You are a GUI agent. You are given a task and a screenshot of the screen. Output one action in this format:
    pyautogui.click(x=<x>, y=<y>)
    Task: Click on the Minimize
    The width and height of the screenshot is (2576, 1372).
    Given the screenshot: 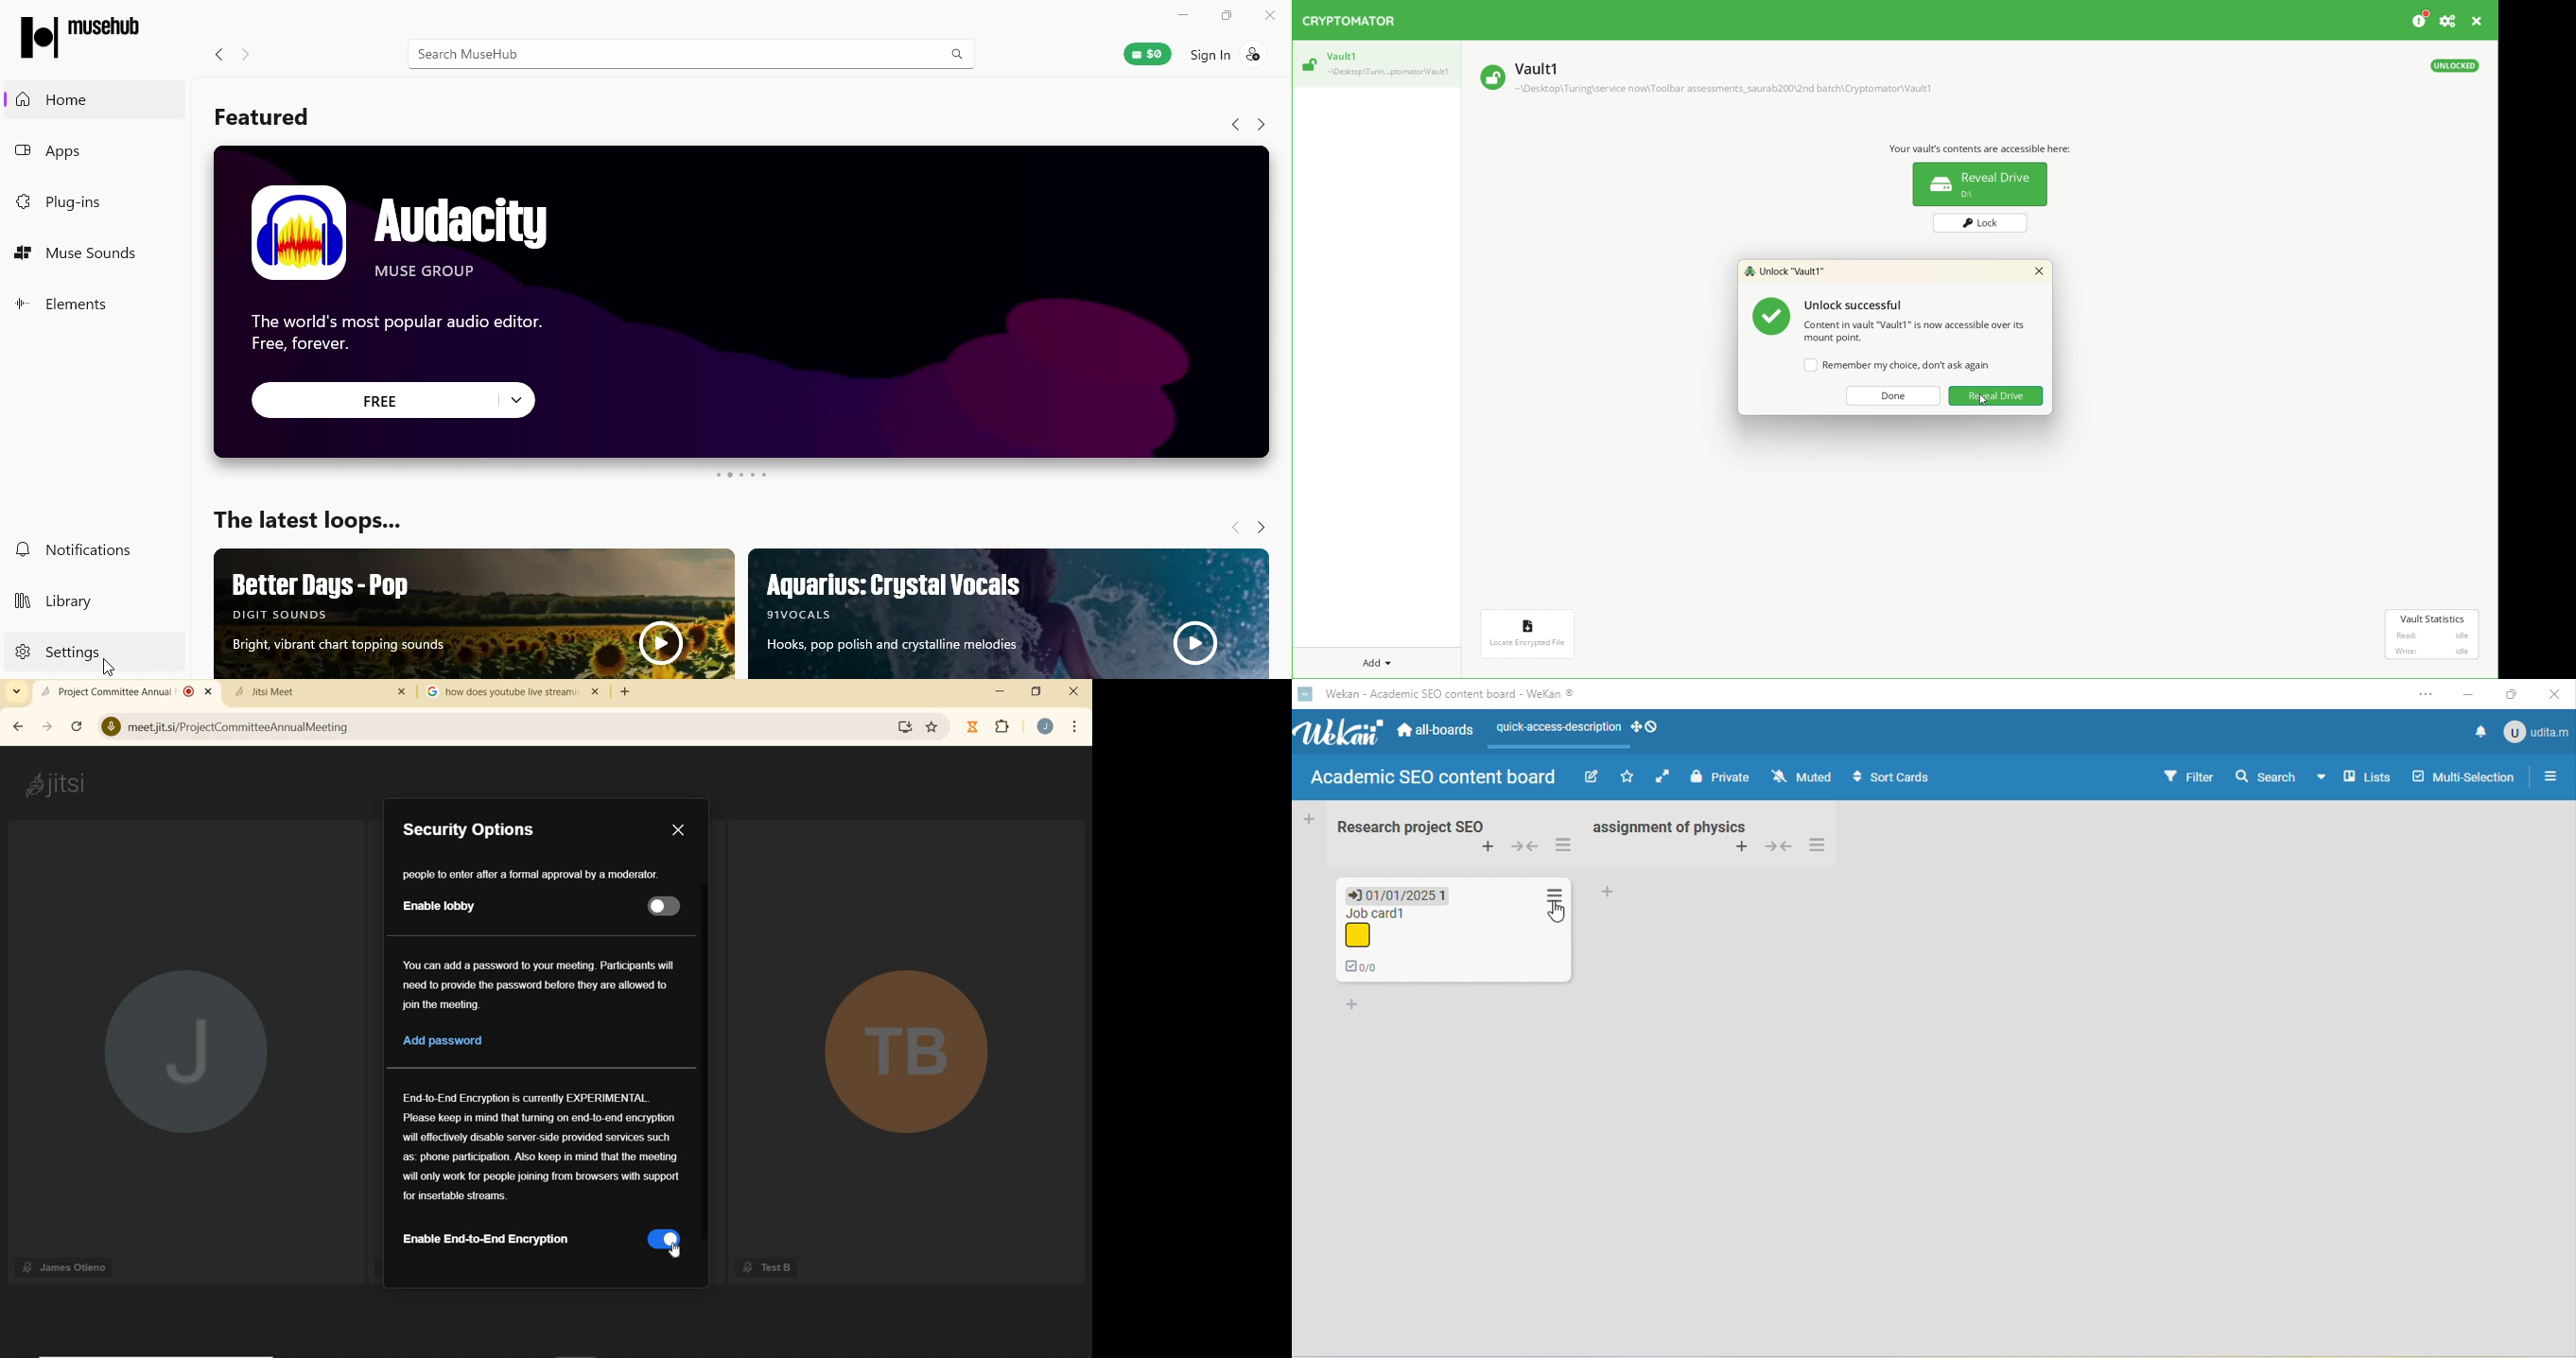 What is the action you would take?
    pyautogui.click(x=1182, y=14)
    